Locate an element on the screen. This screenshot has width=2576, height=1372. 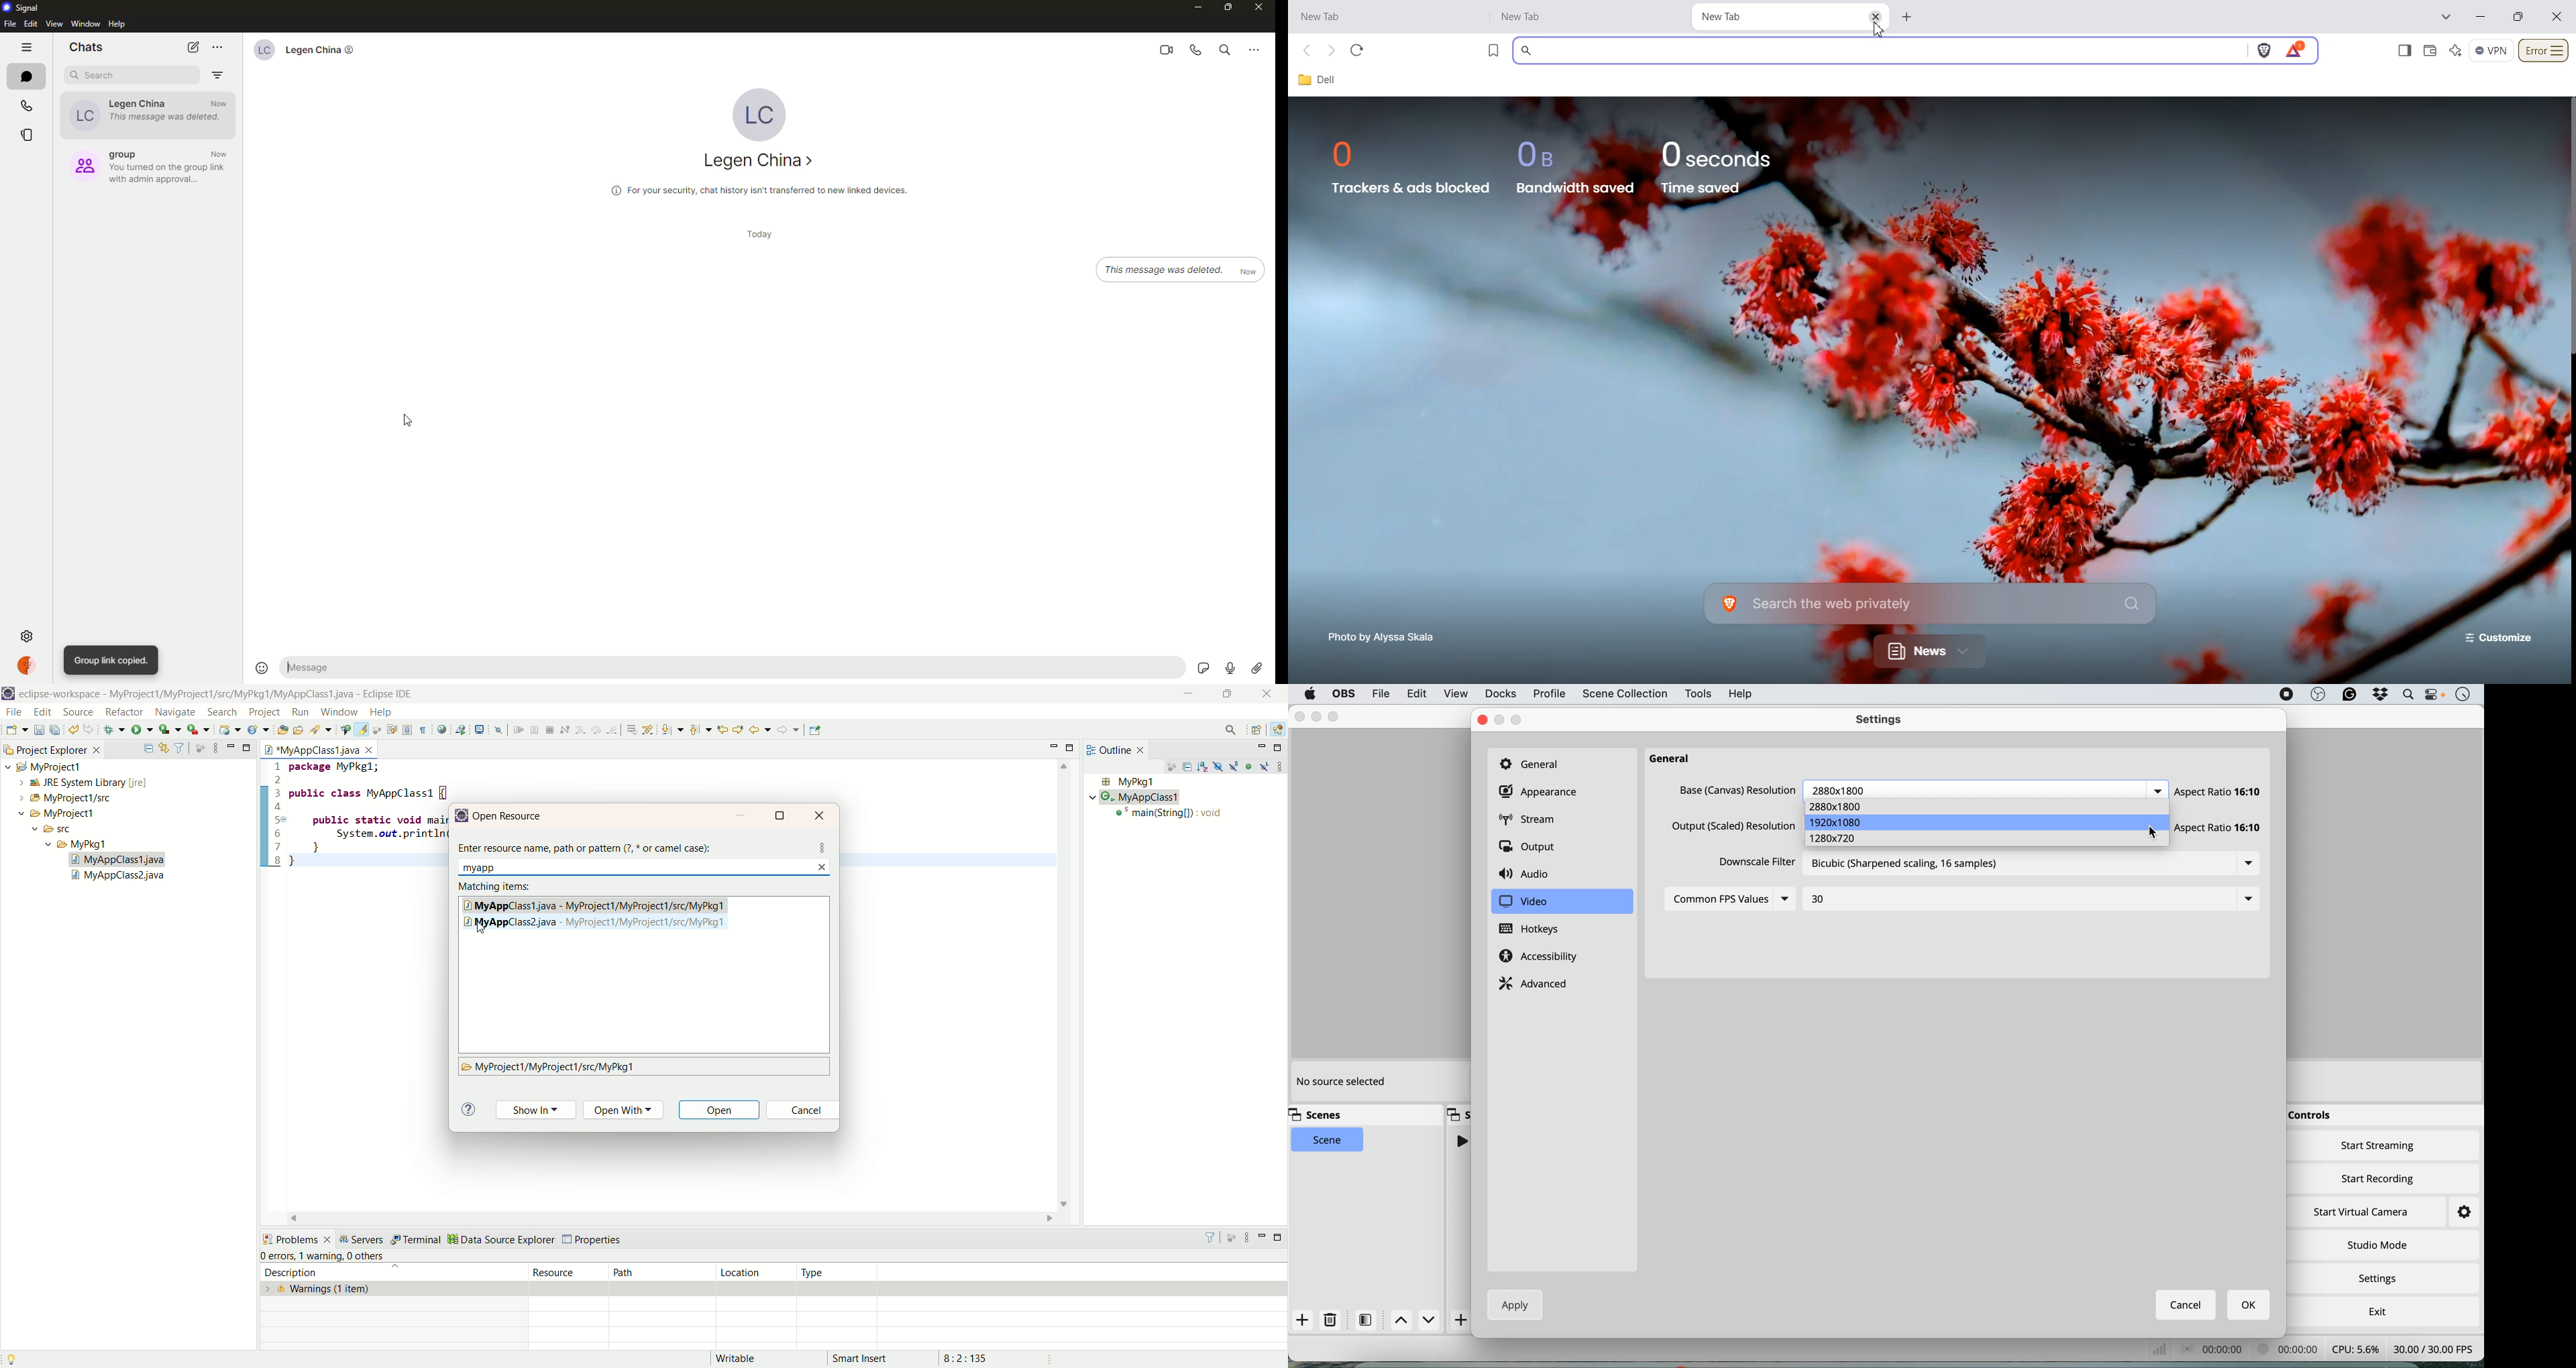
view menu is located at coordinates (1279, 766).